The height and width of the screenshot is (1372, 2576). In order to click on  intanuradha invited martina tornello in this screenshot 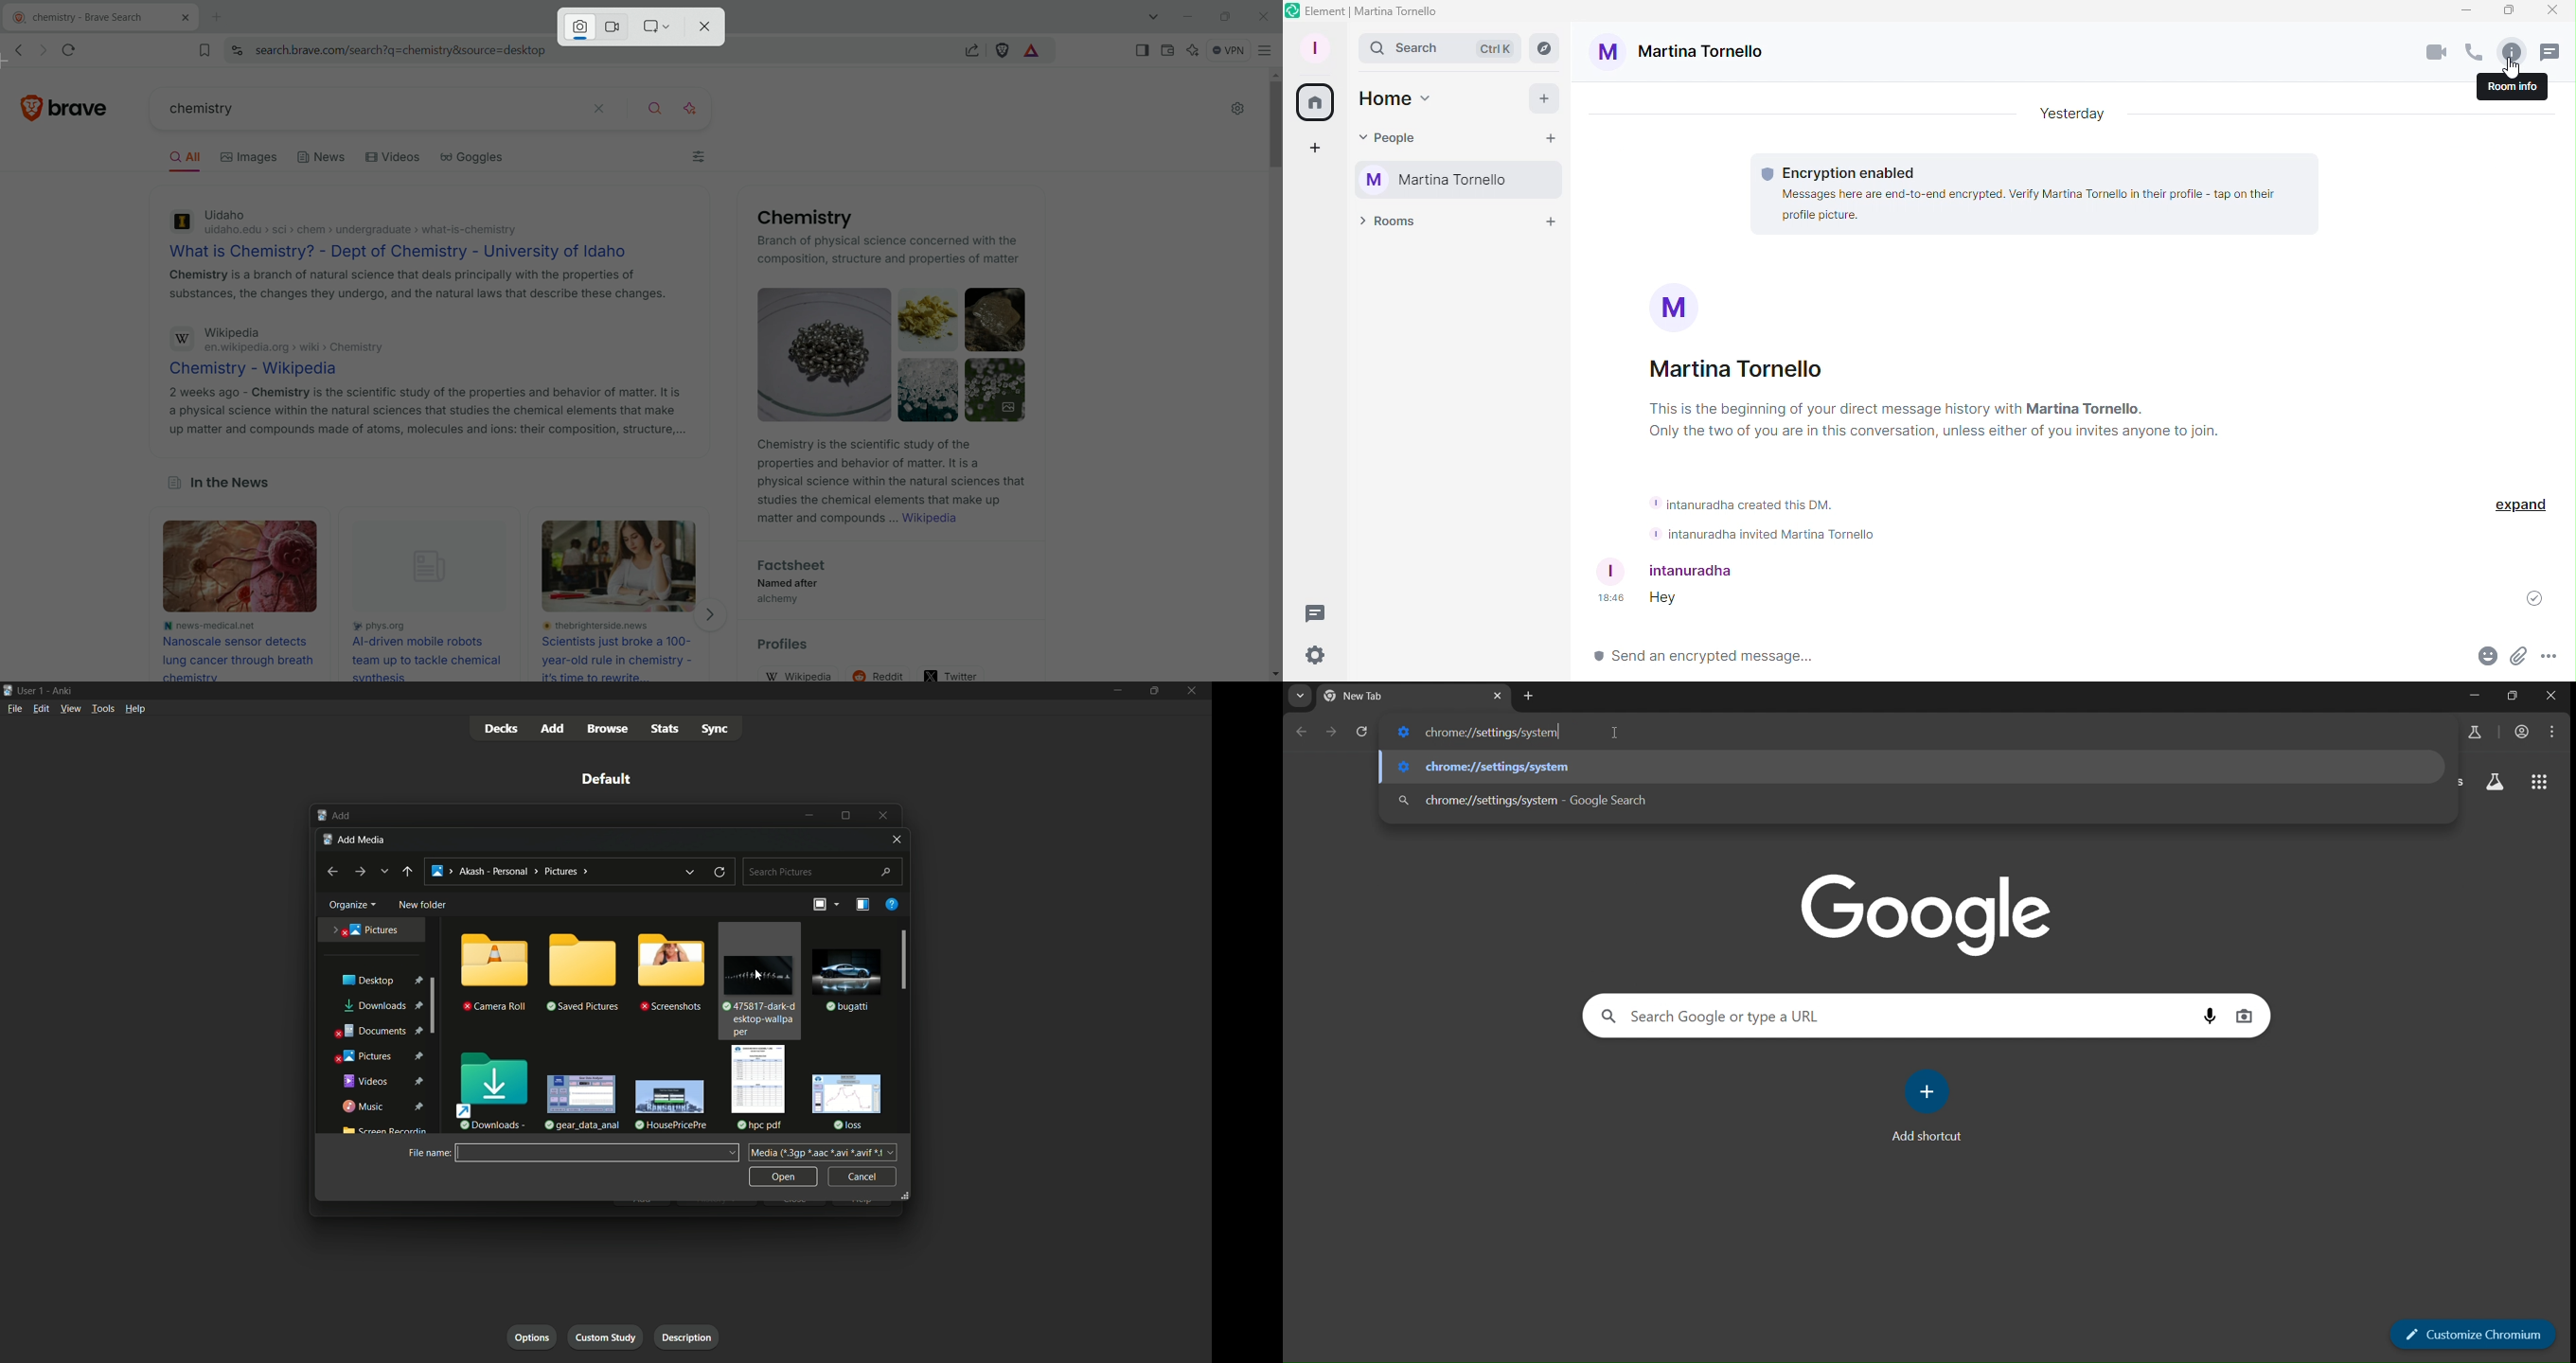, I will do `click(1762, 534)`.